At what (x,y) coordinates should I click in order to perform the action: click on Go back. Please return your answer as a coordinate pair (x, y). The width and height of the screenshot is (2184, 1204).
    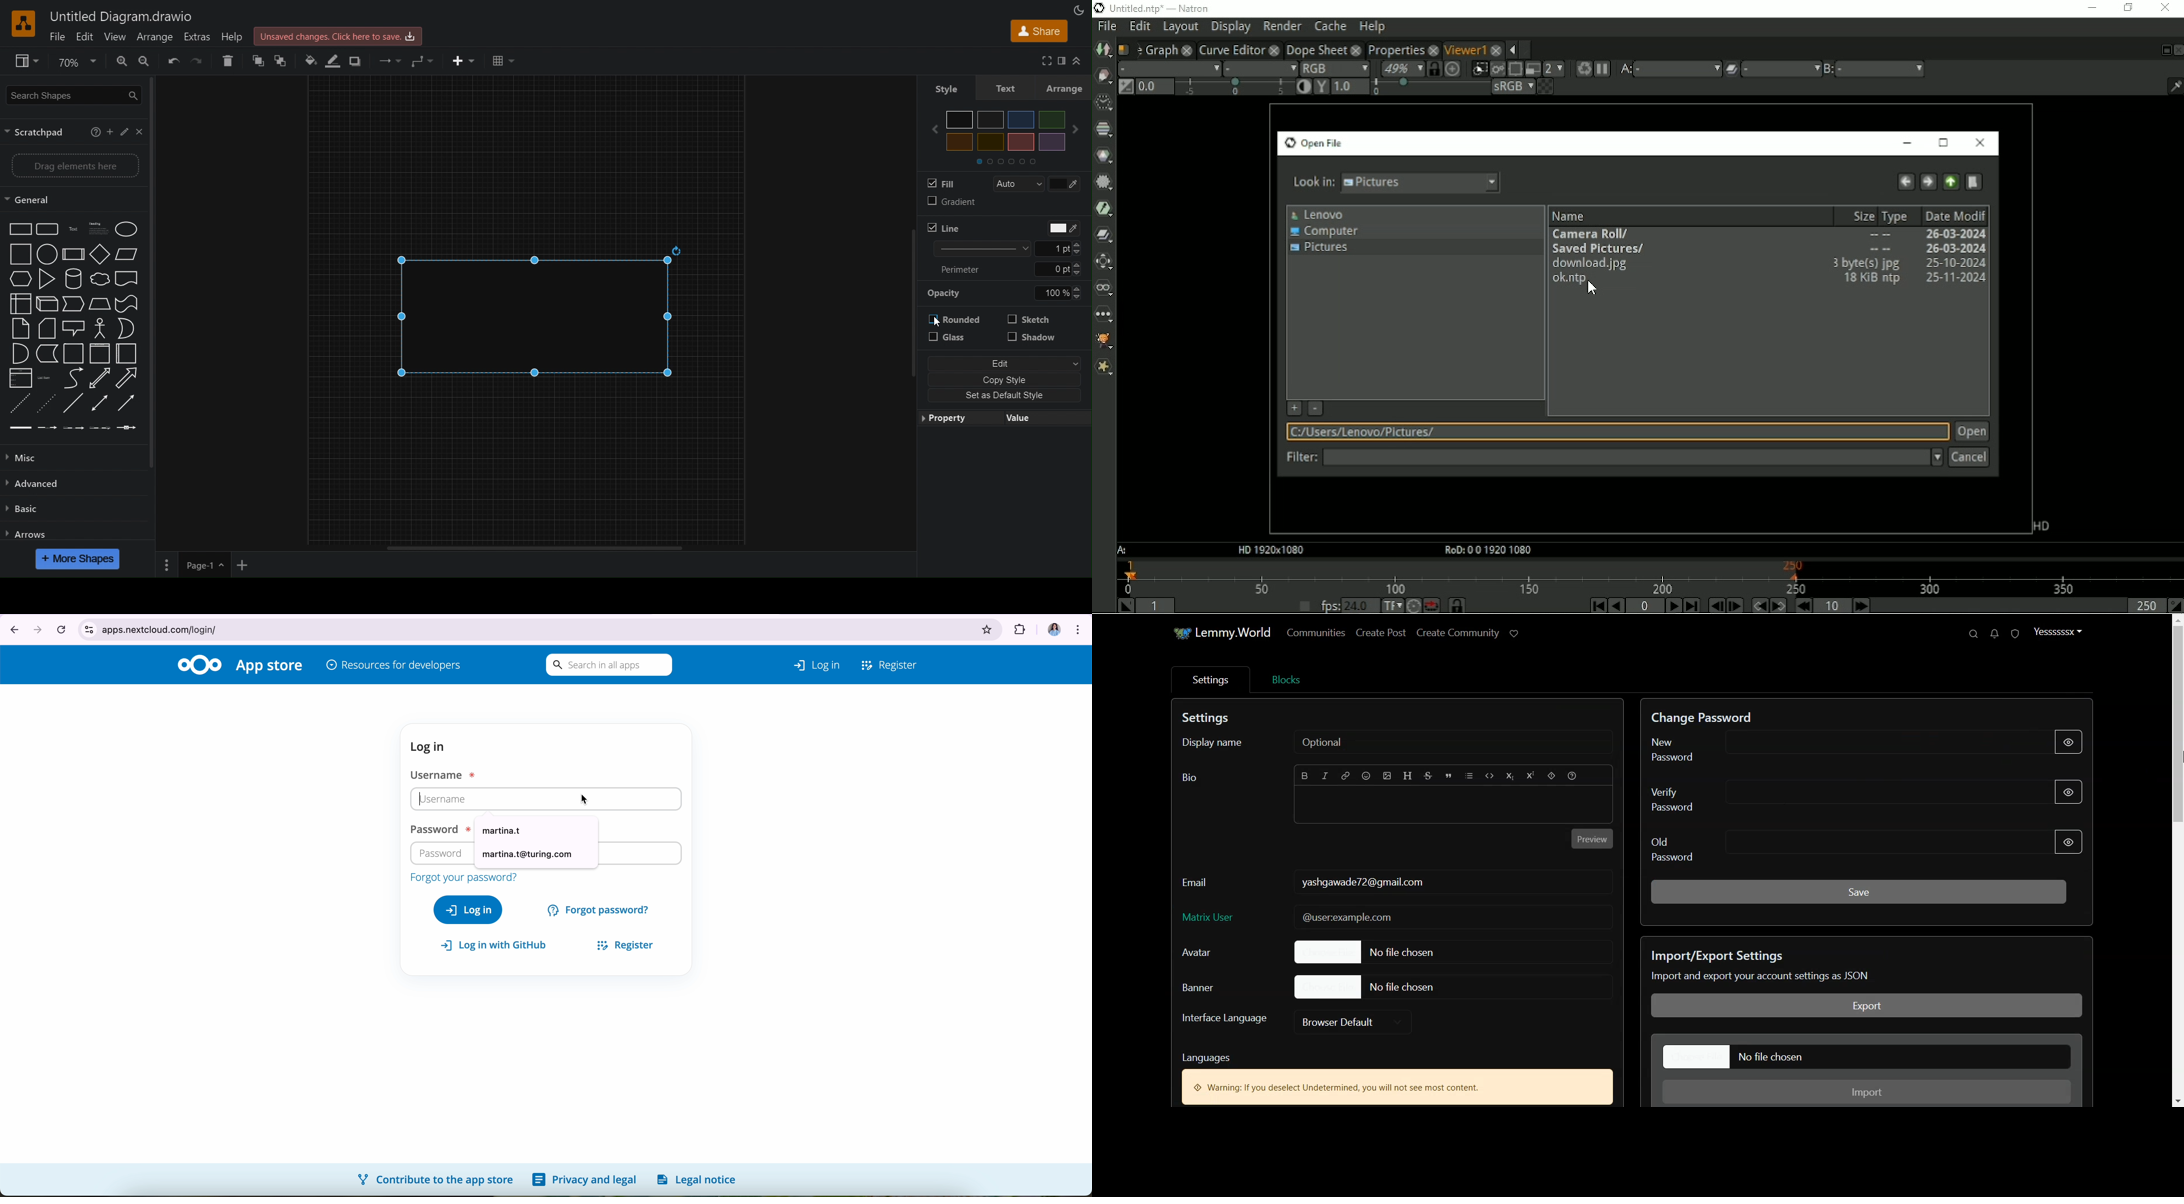
    Looking at the image, I should click on (1905, 182).